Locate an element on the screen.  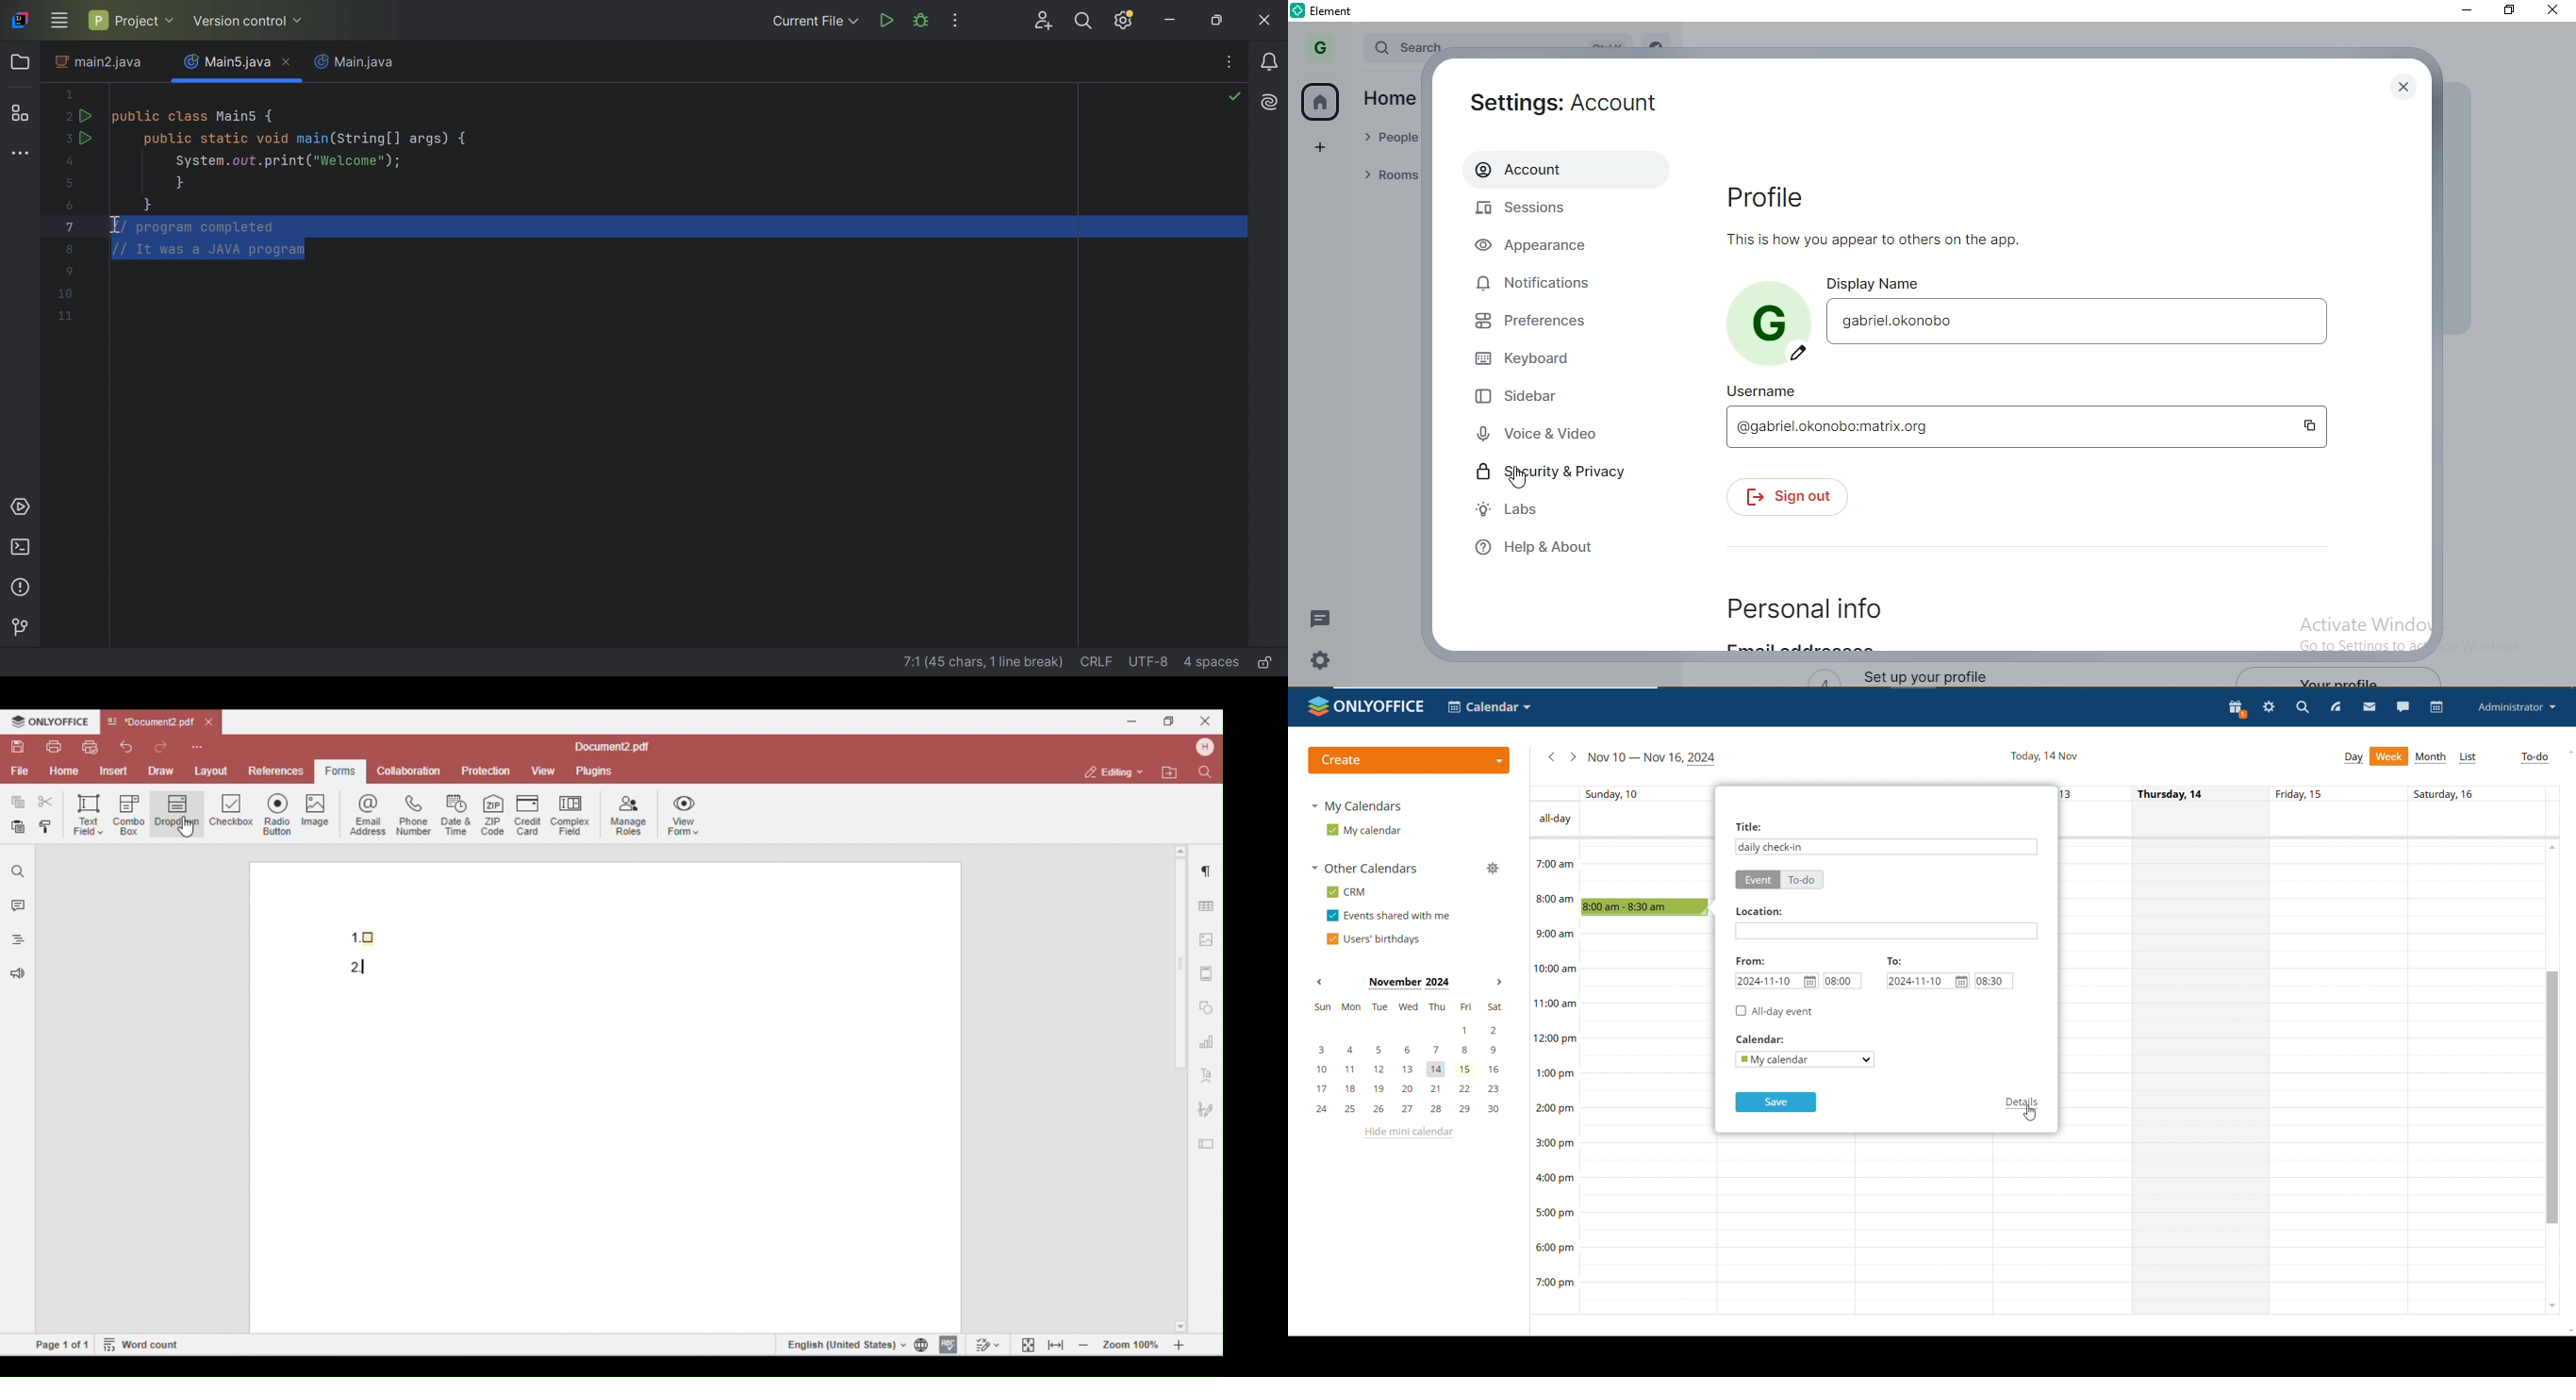
current date is located at coordinates (2043, 757).